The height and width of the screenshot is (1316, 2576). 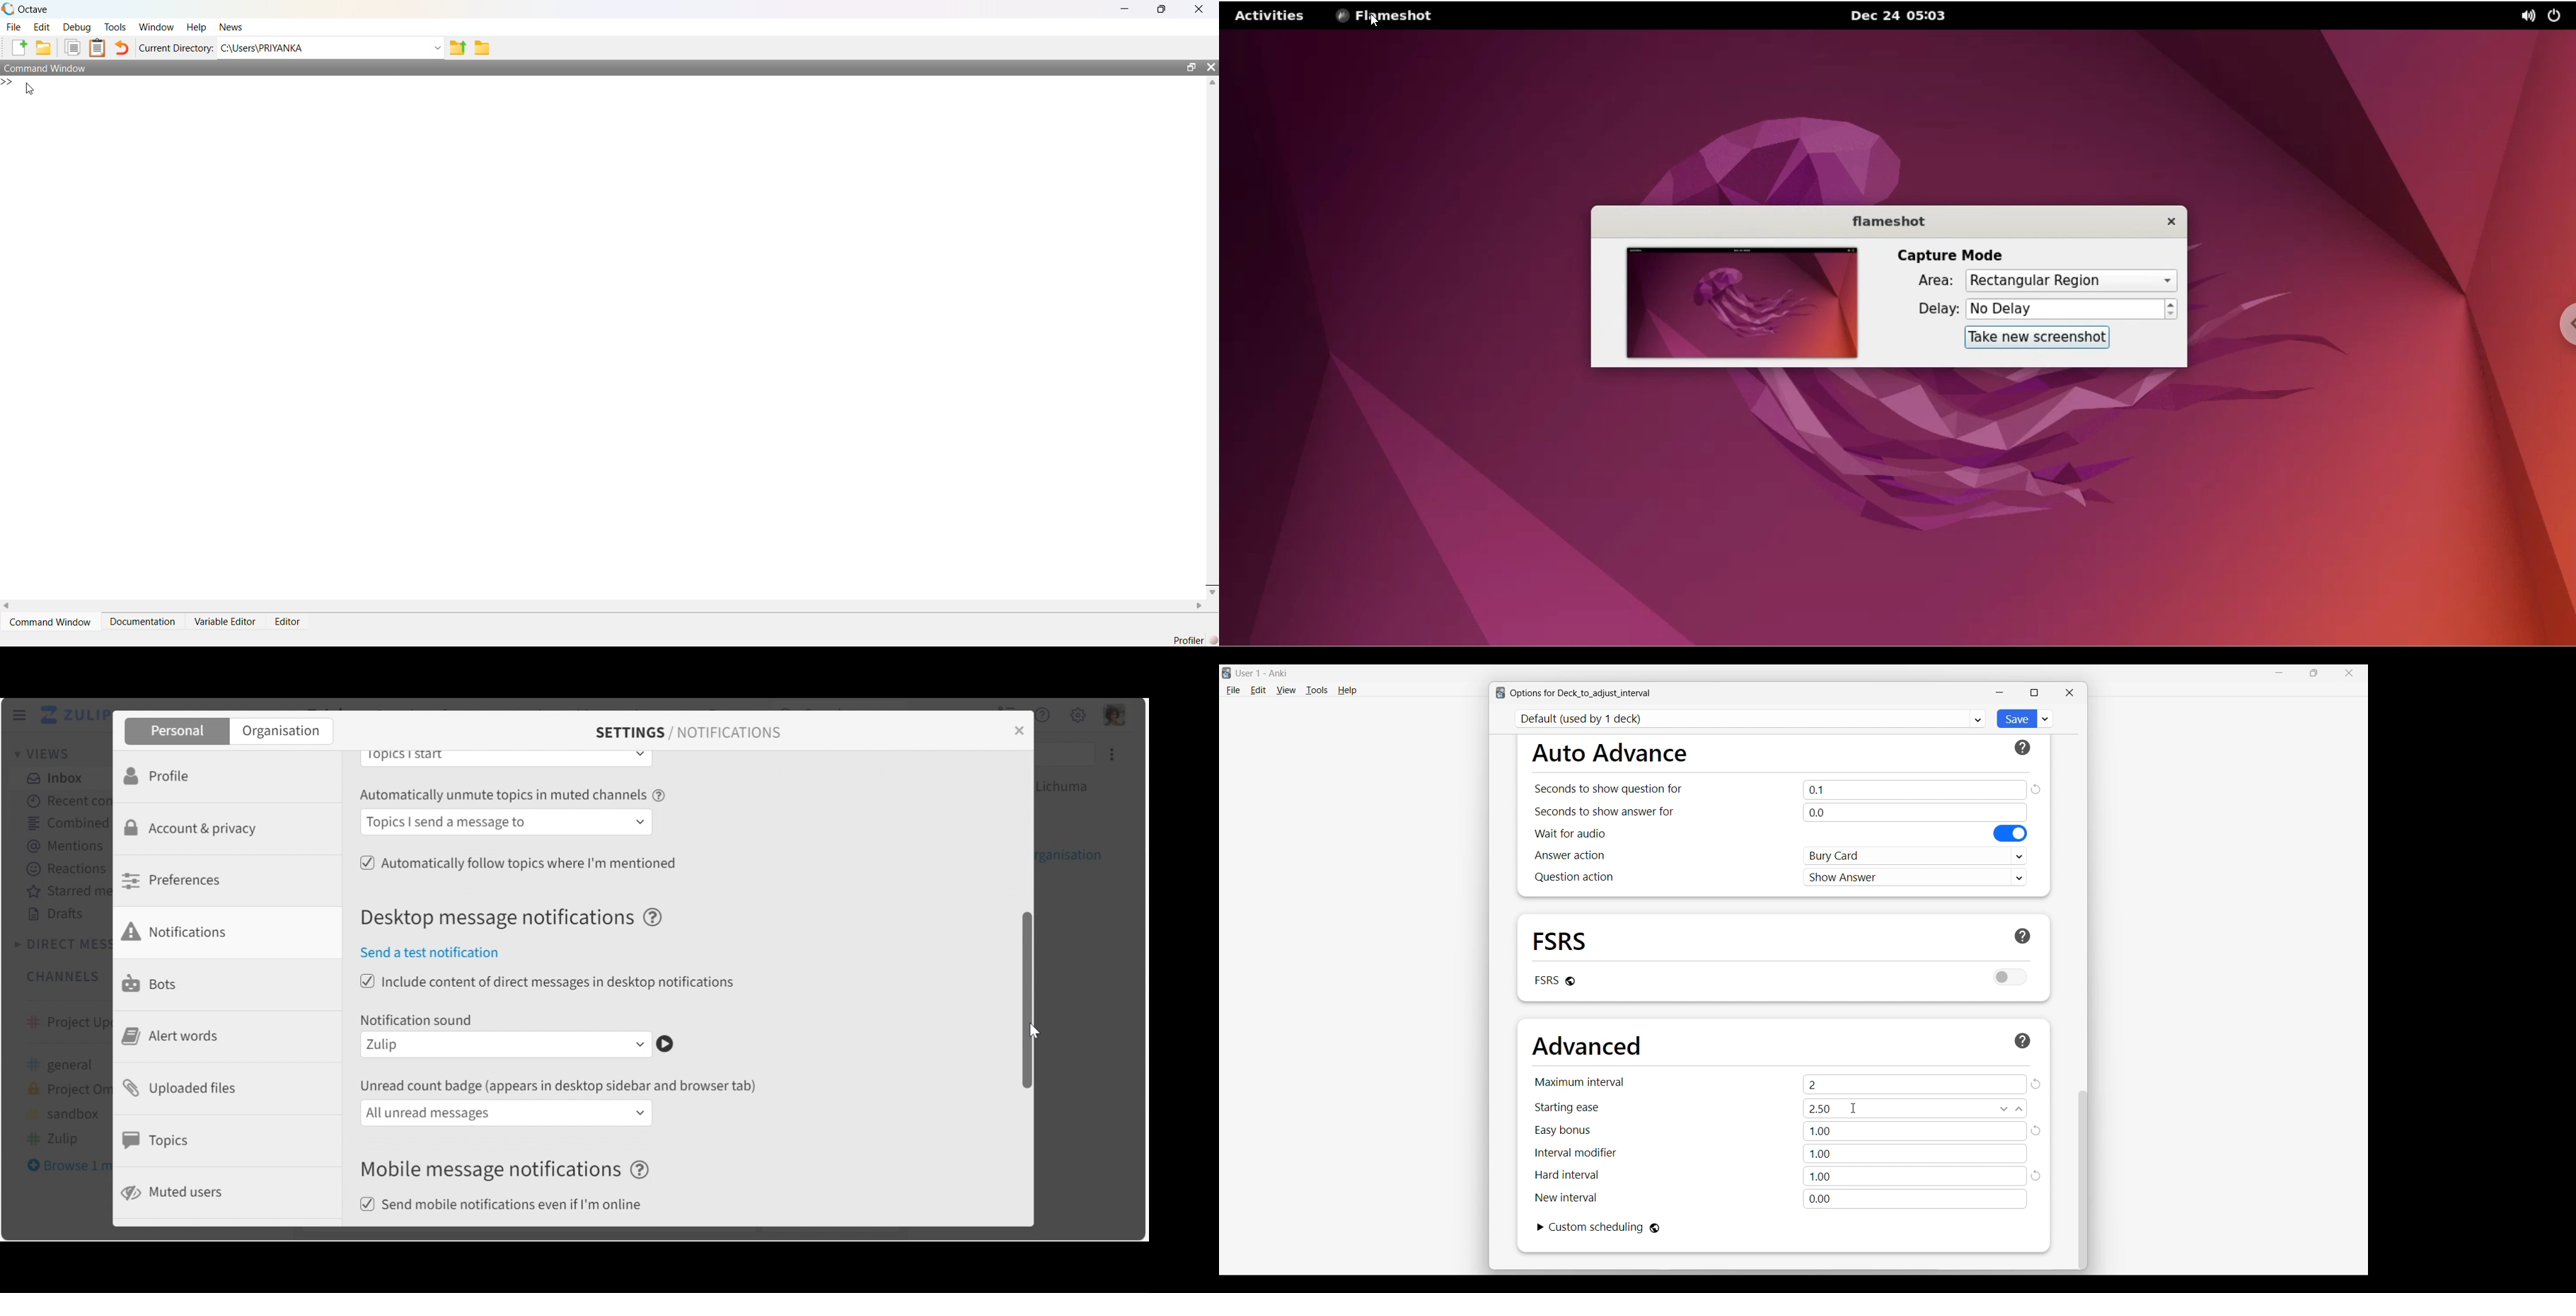 I want to click on Indicates new interval, so click(x=1566, y=1197).